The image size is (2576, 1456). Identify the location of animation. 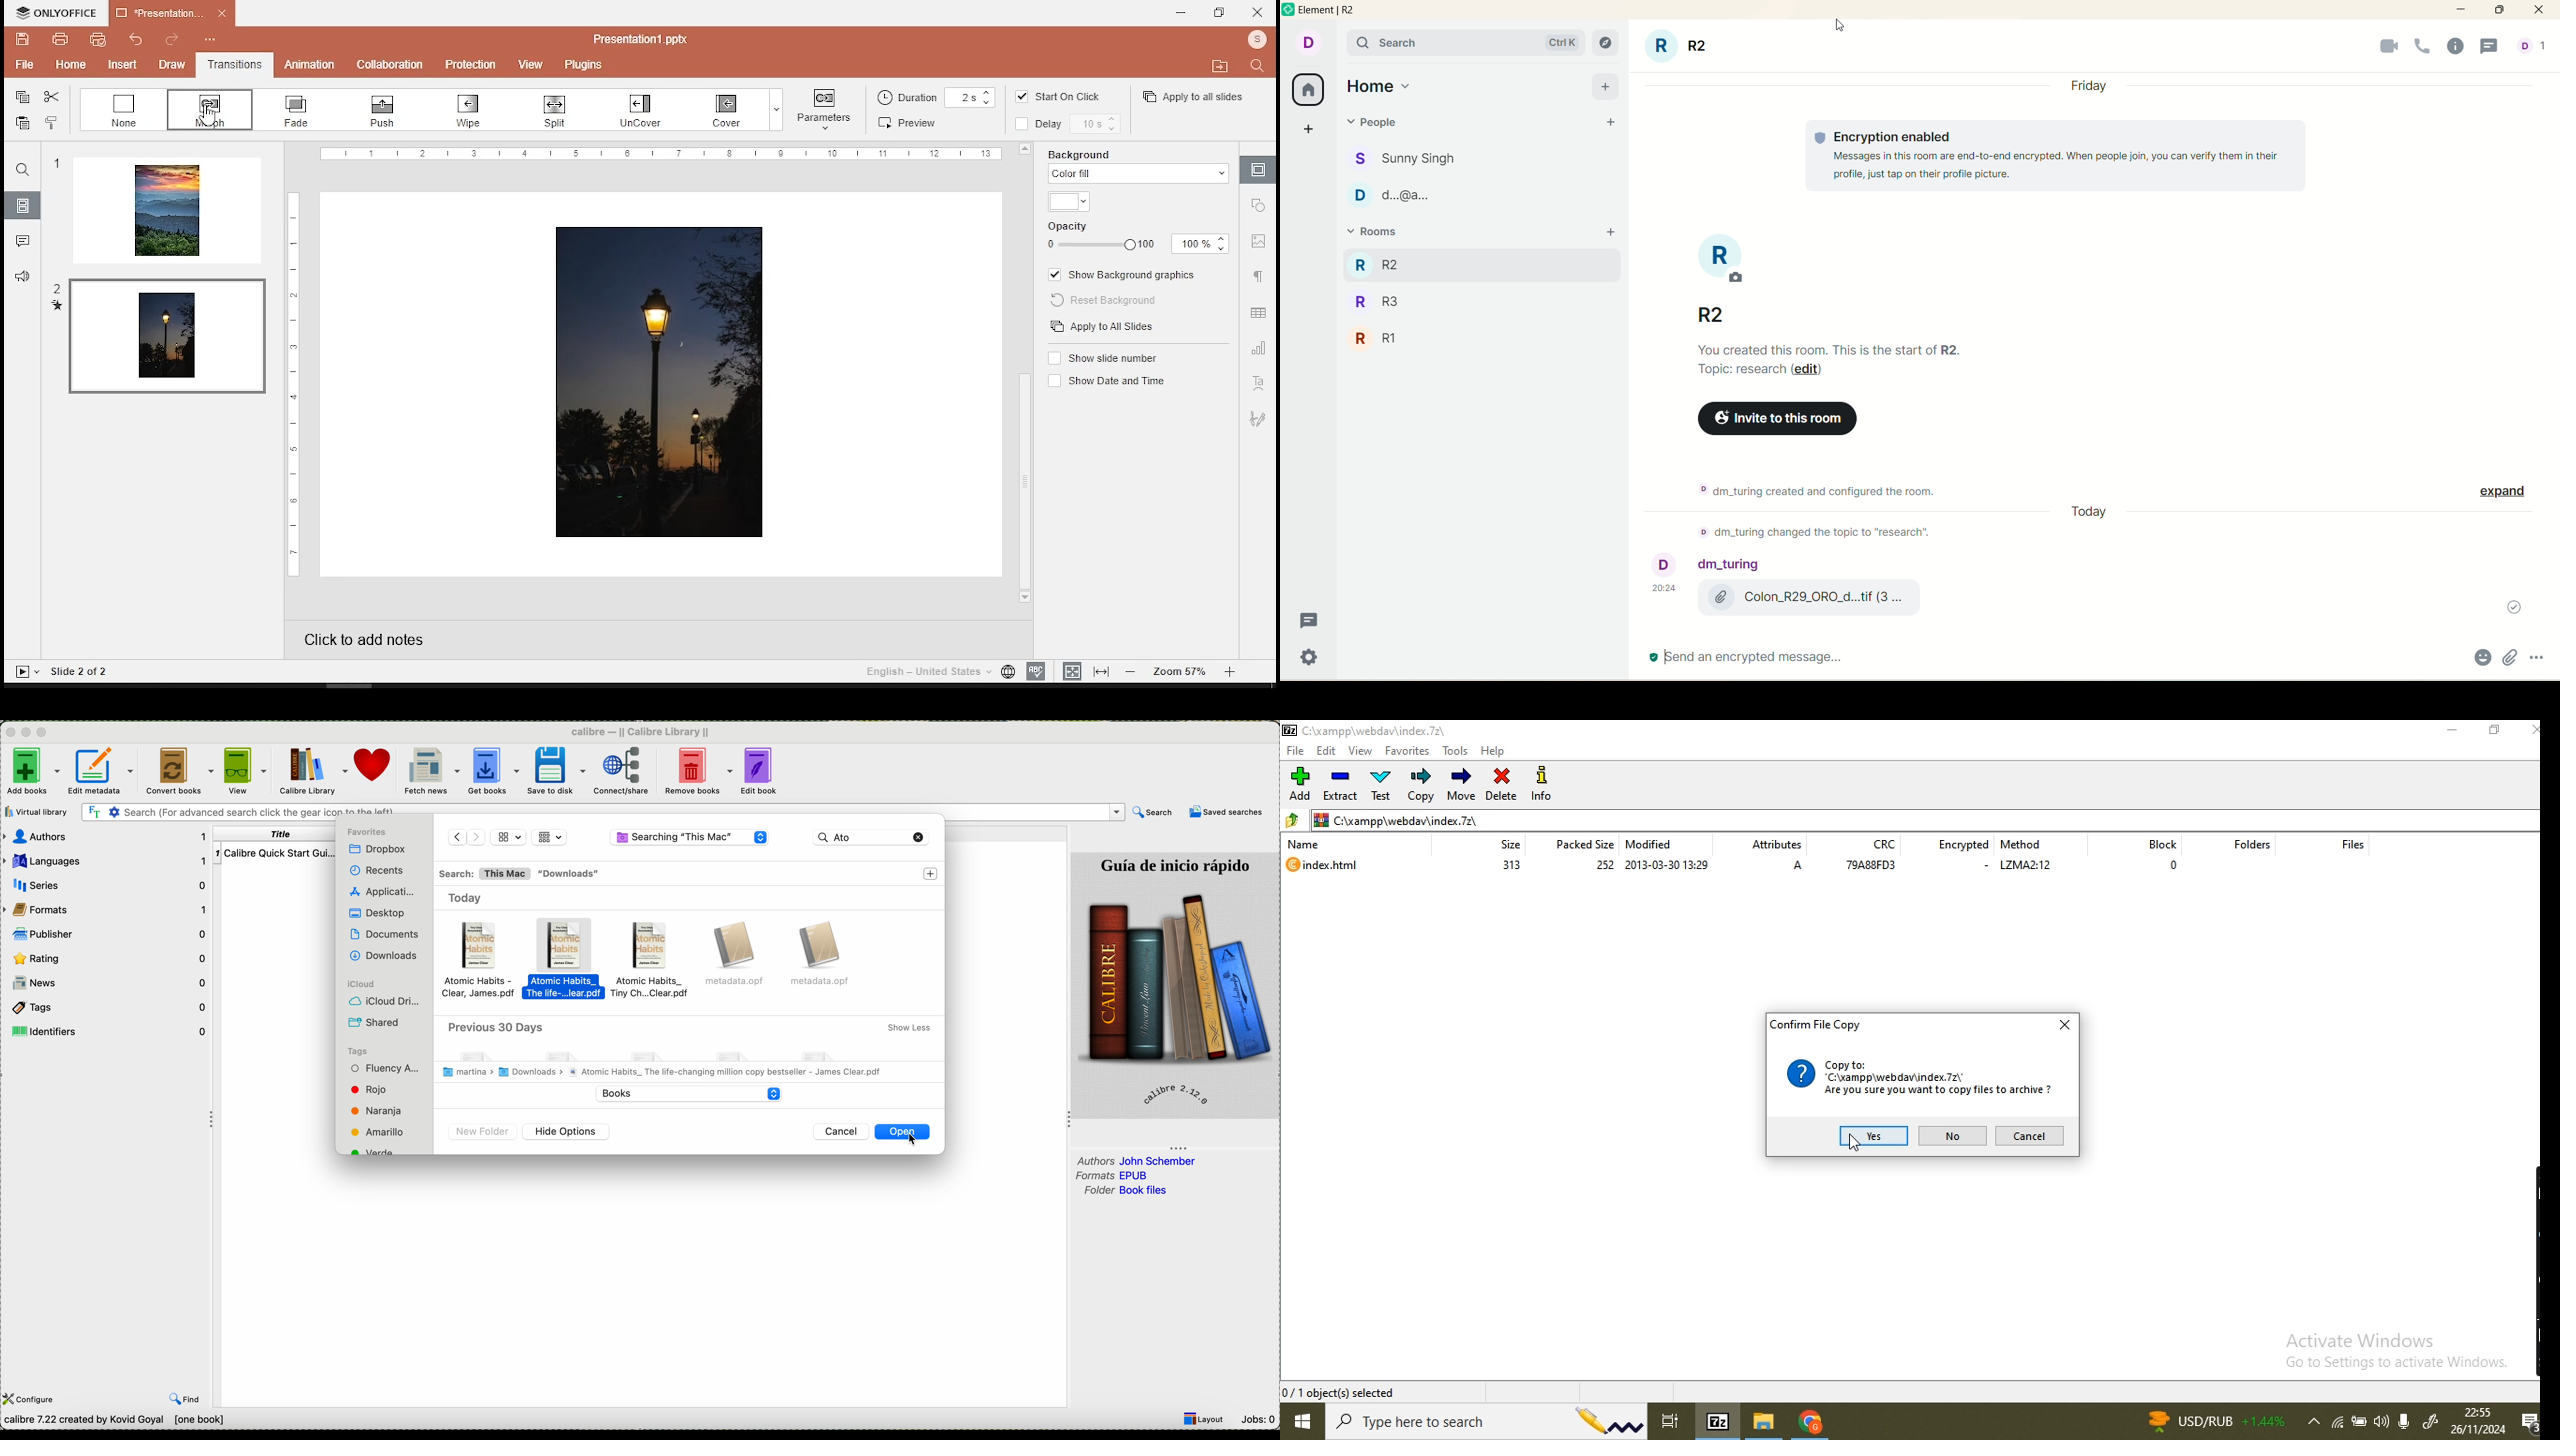
(311, 65).